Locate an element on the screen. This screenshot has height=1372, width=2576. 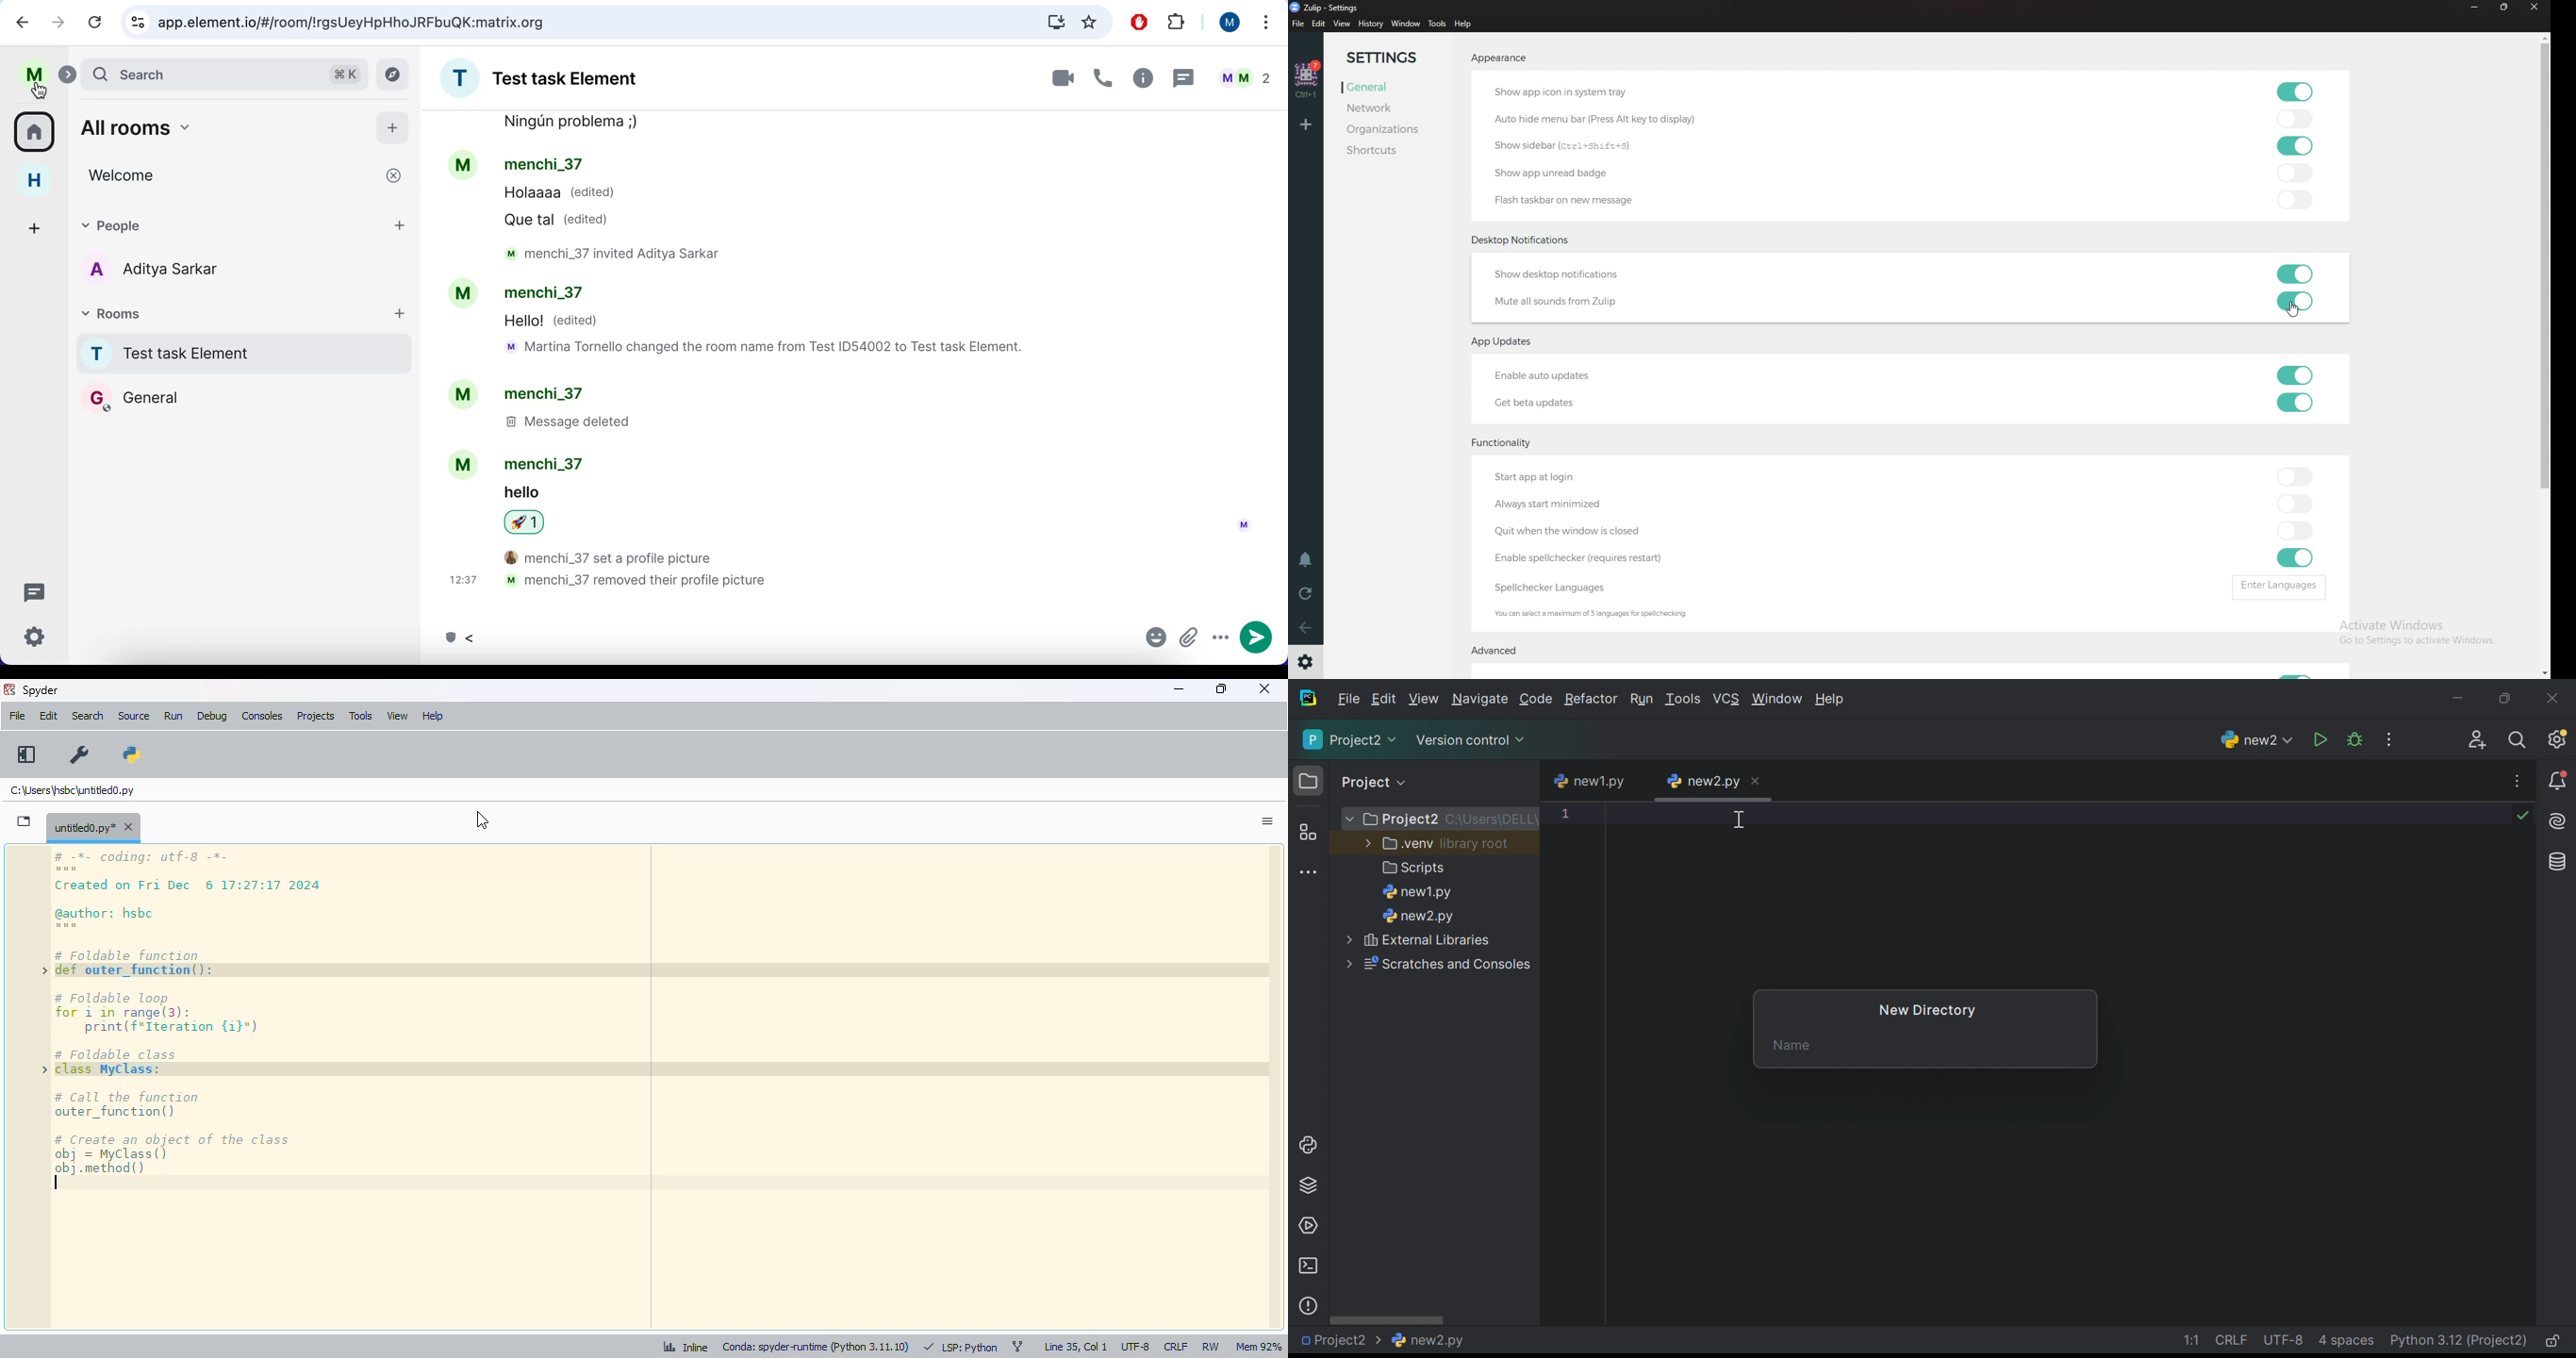
Close is located at coordinates (2556, 695).